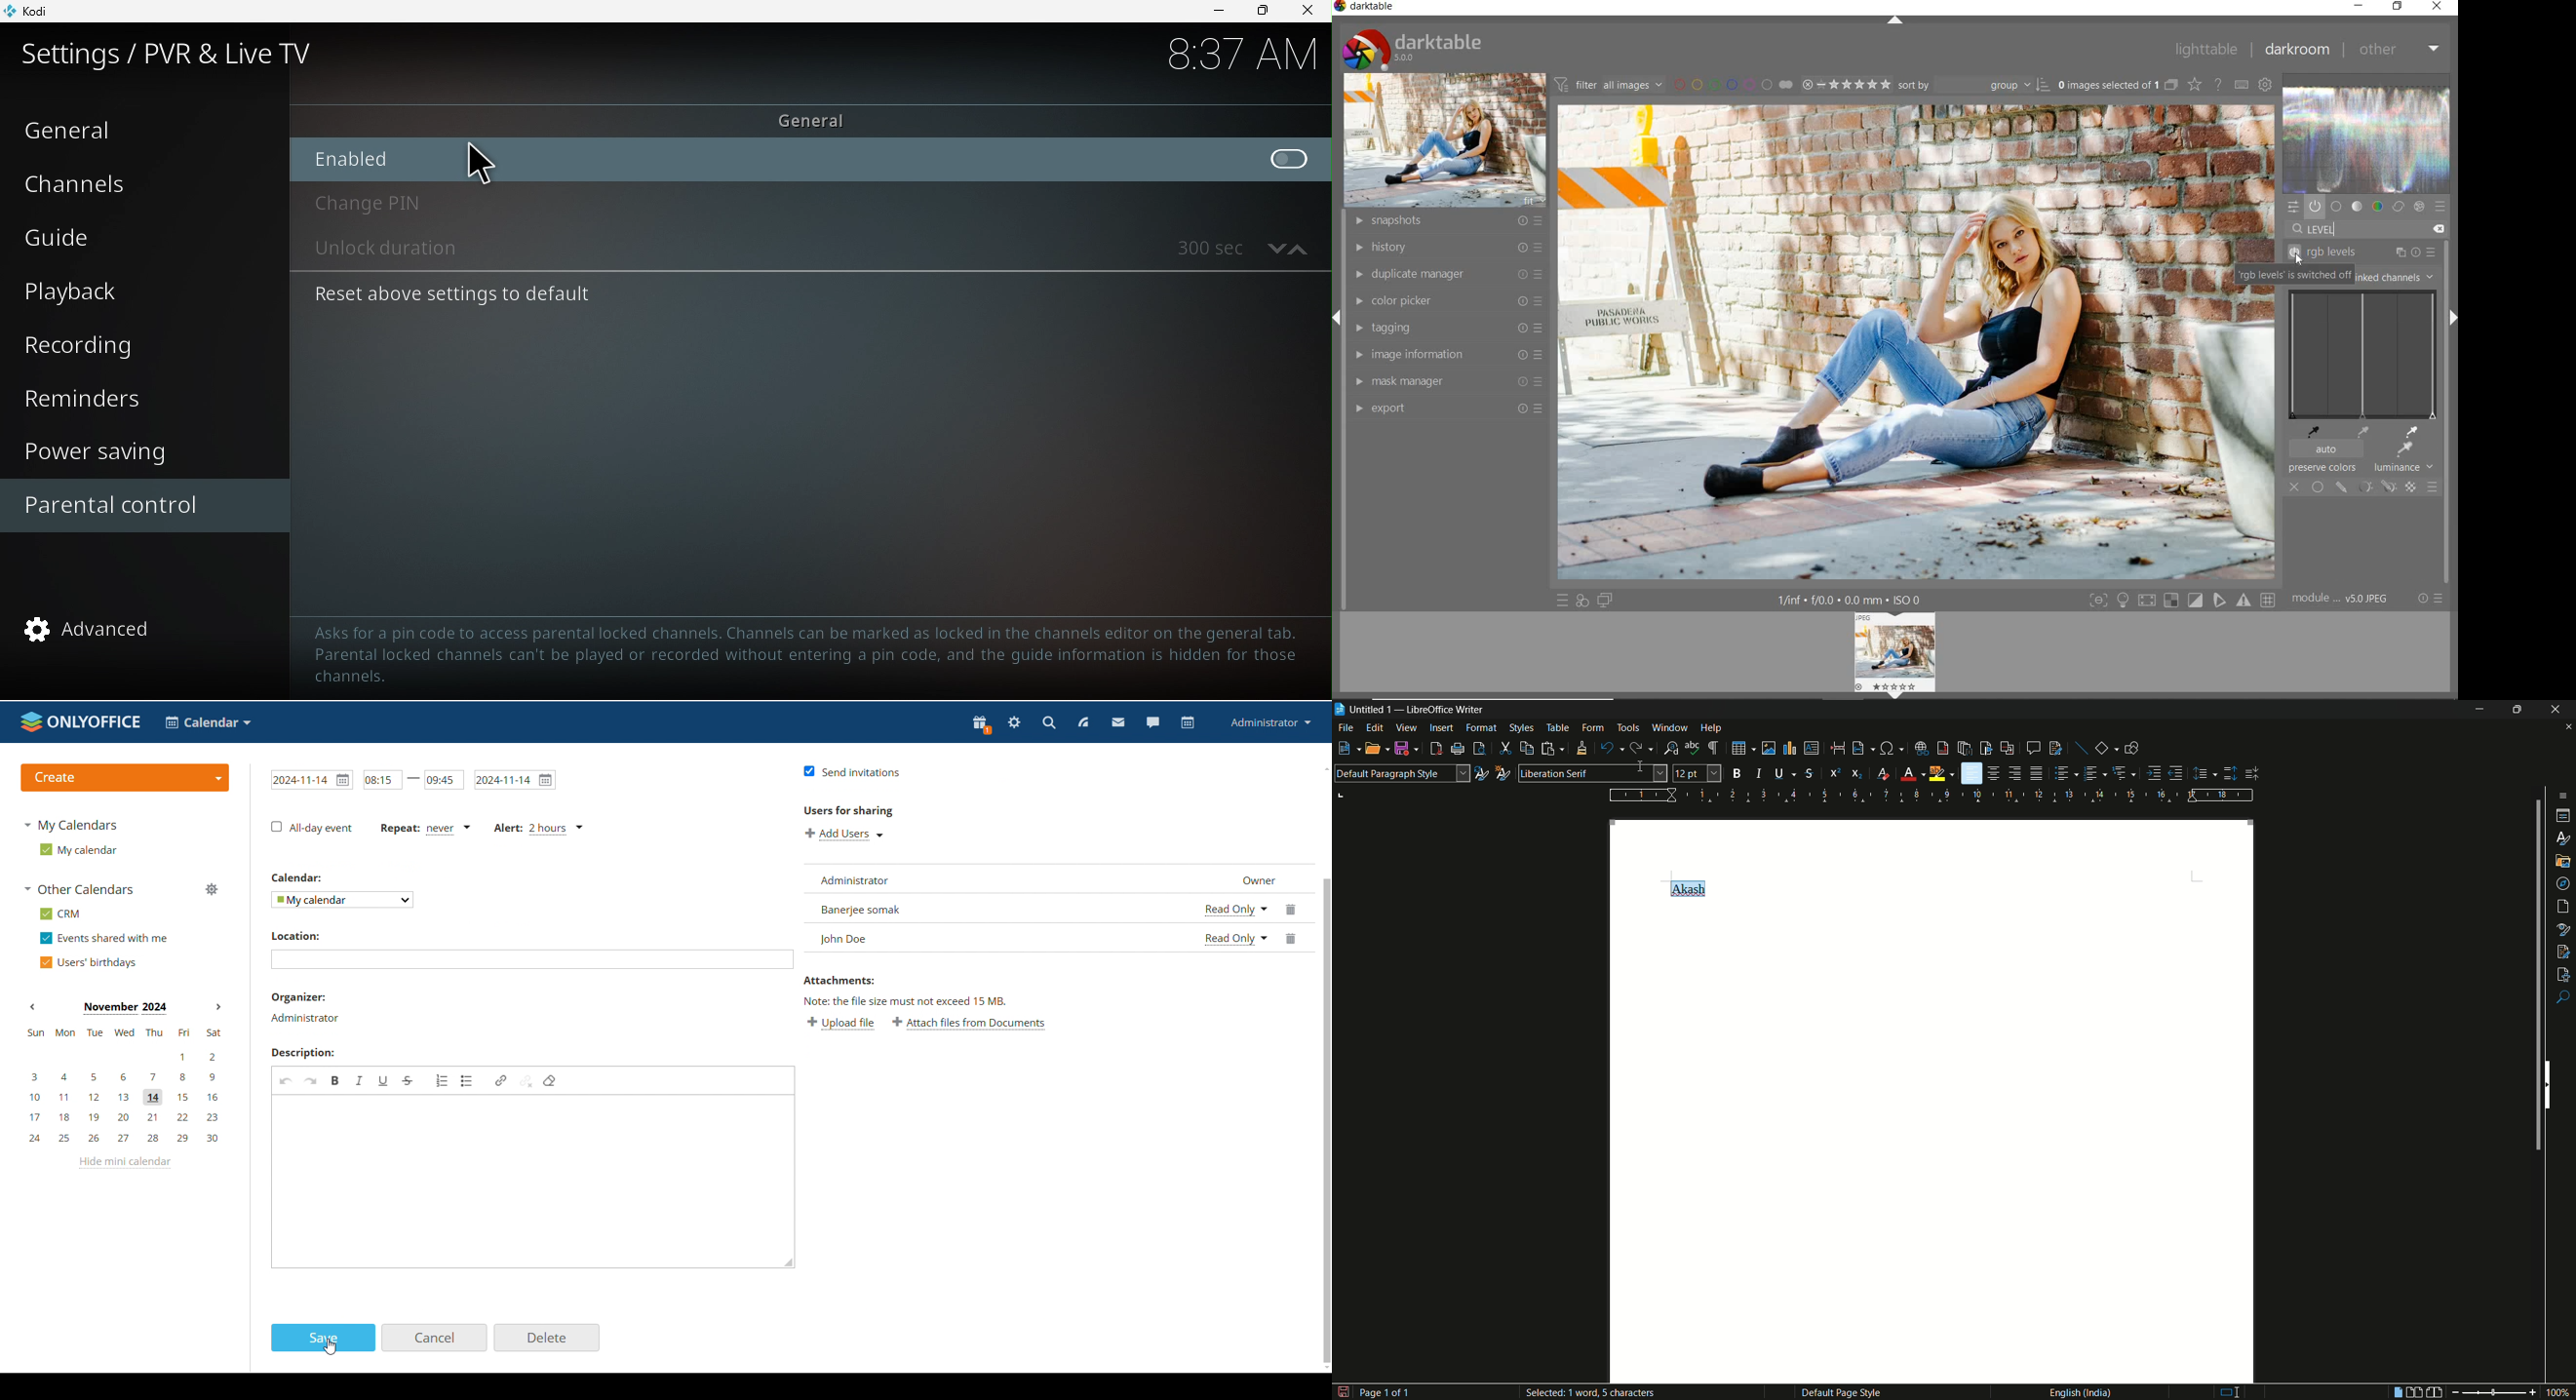  Describe the element at coordinates (1592, 773) in the screenshot. I see `font name` at that location.